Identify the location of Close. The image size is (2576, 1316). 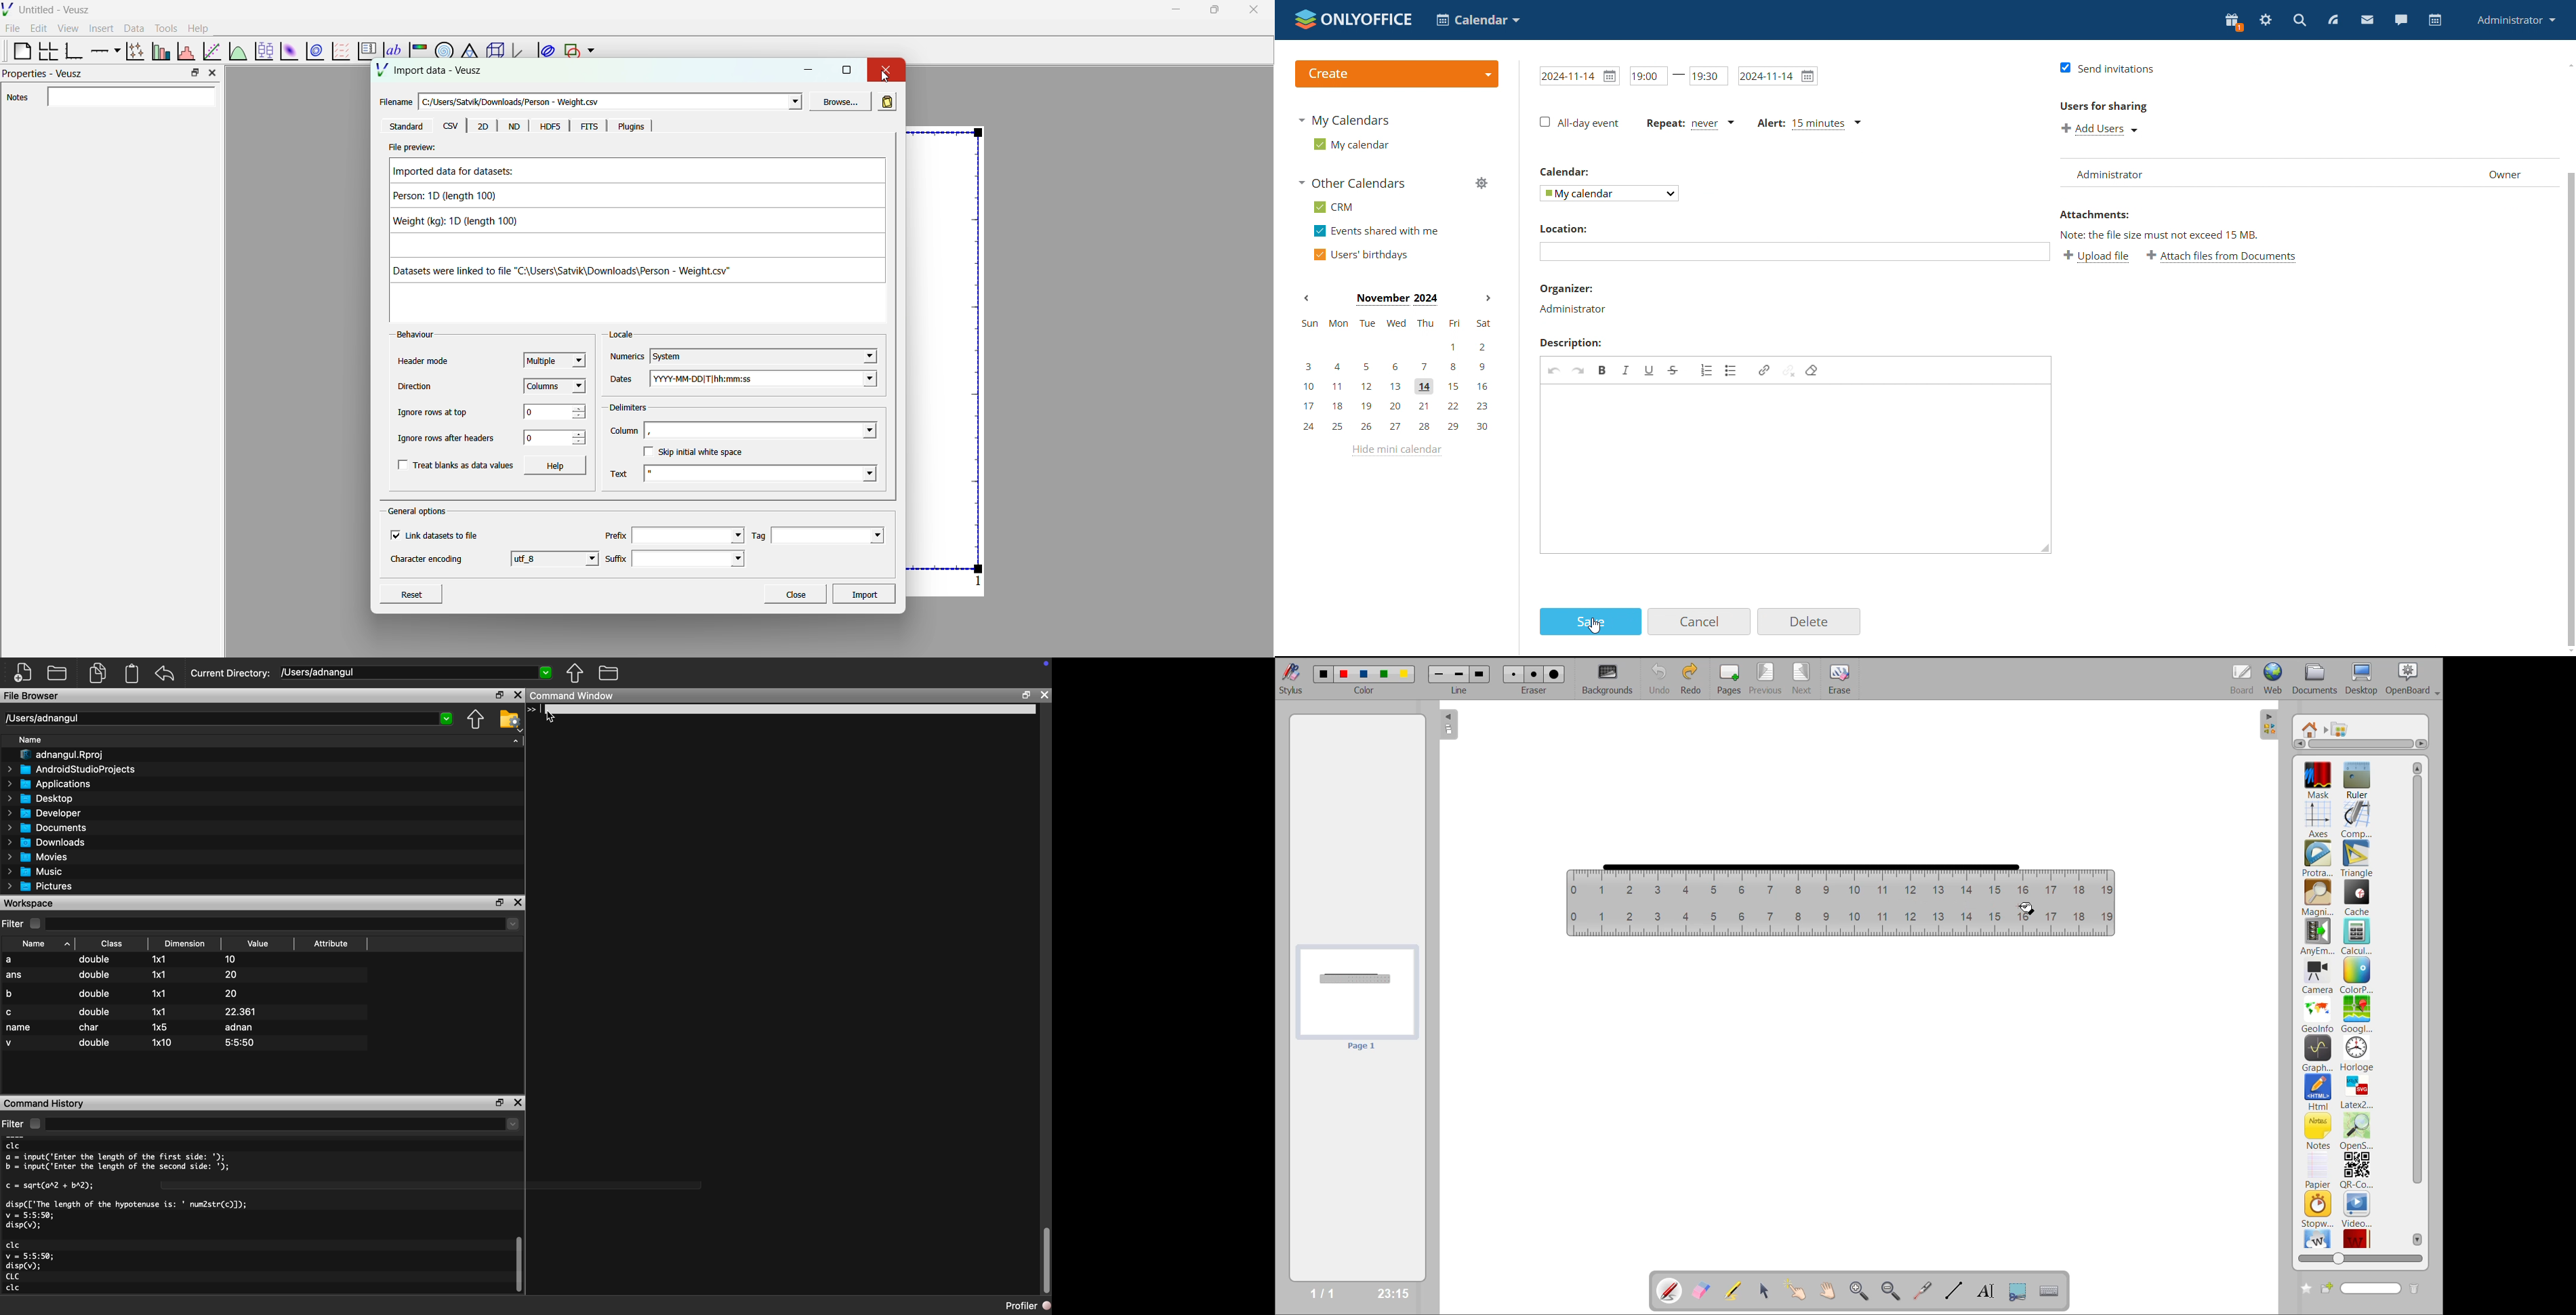
(795, 594).